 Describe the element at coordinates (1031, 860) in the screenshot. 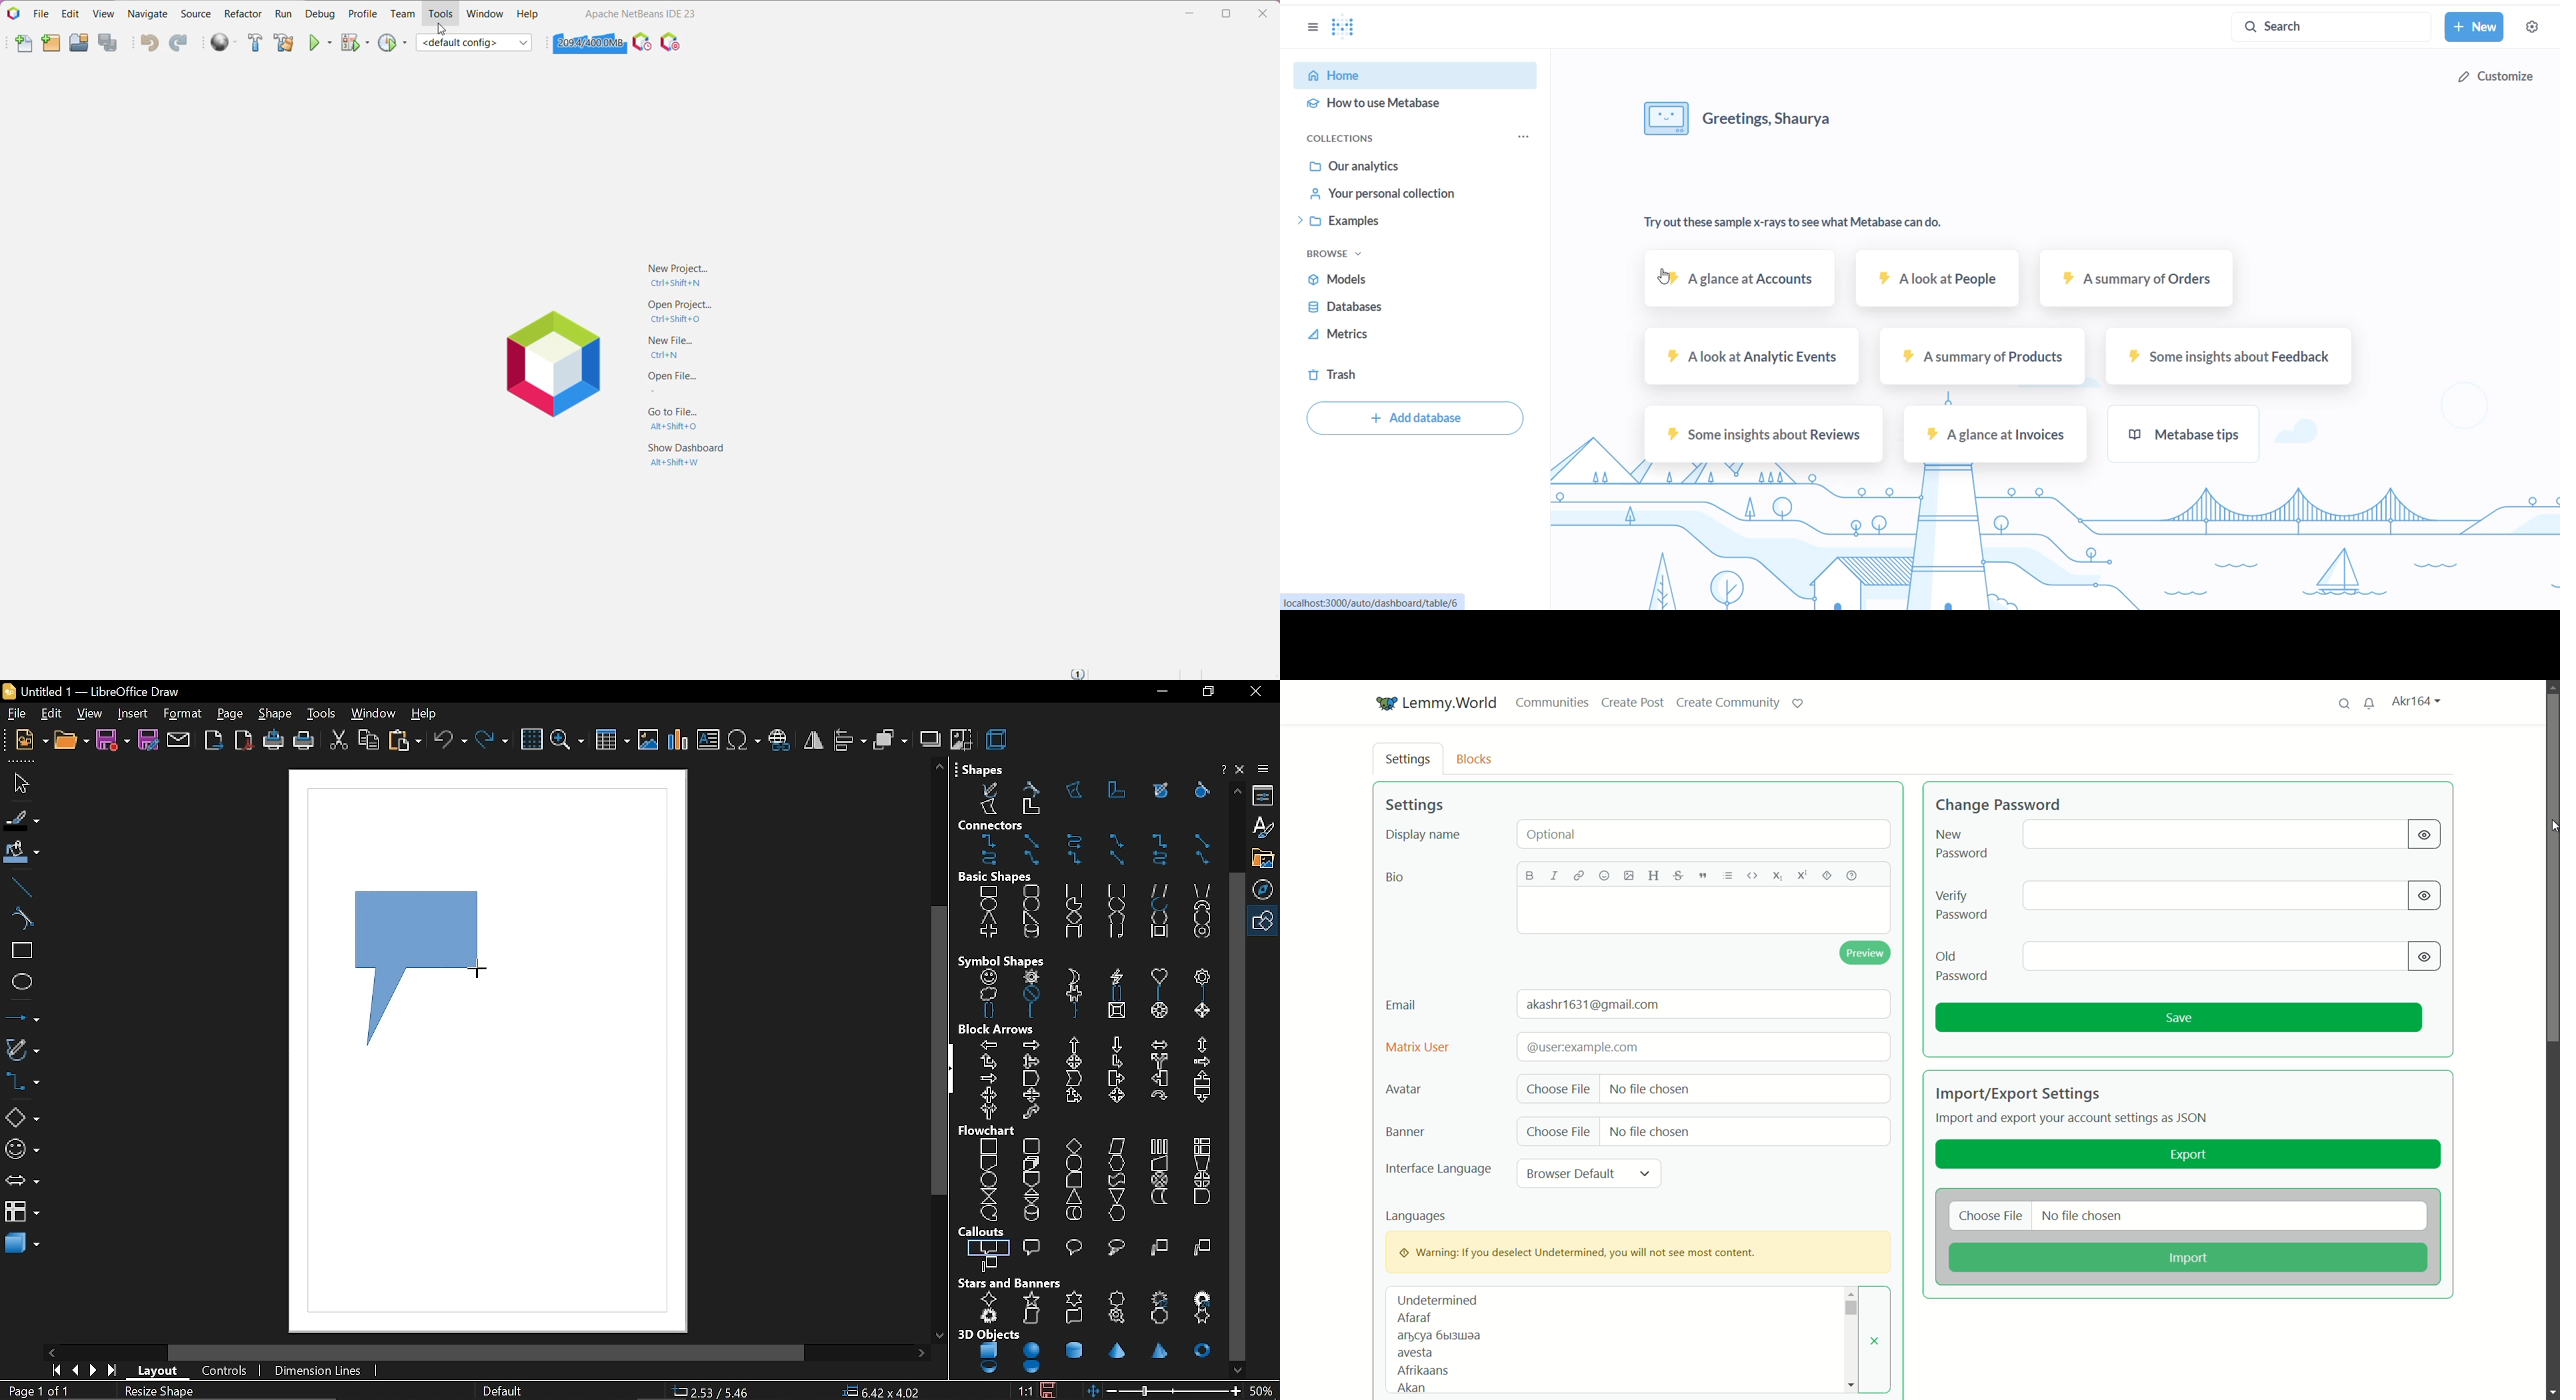

I see `line connector` at that location.